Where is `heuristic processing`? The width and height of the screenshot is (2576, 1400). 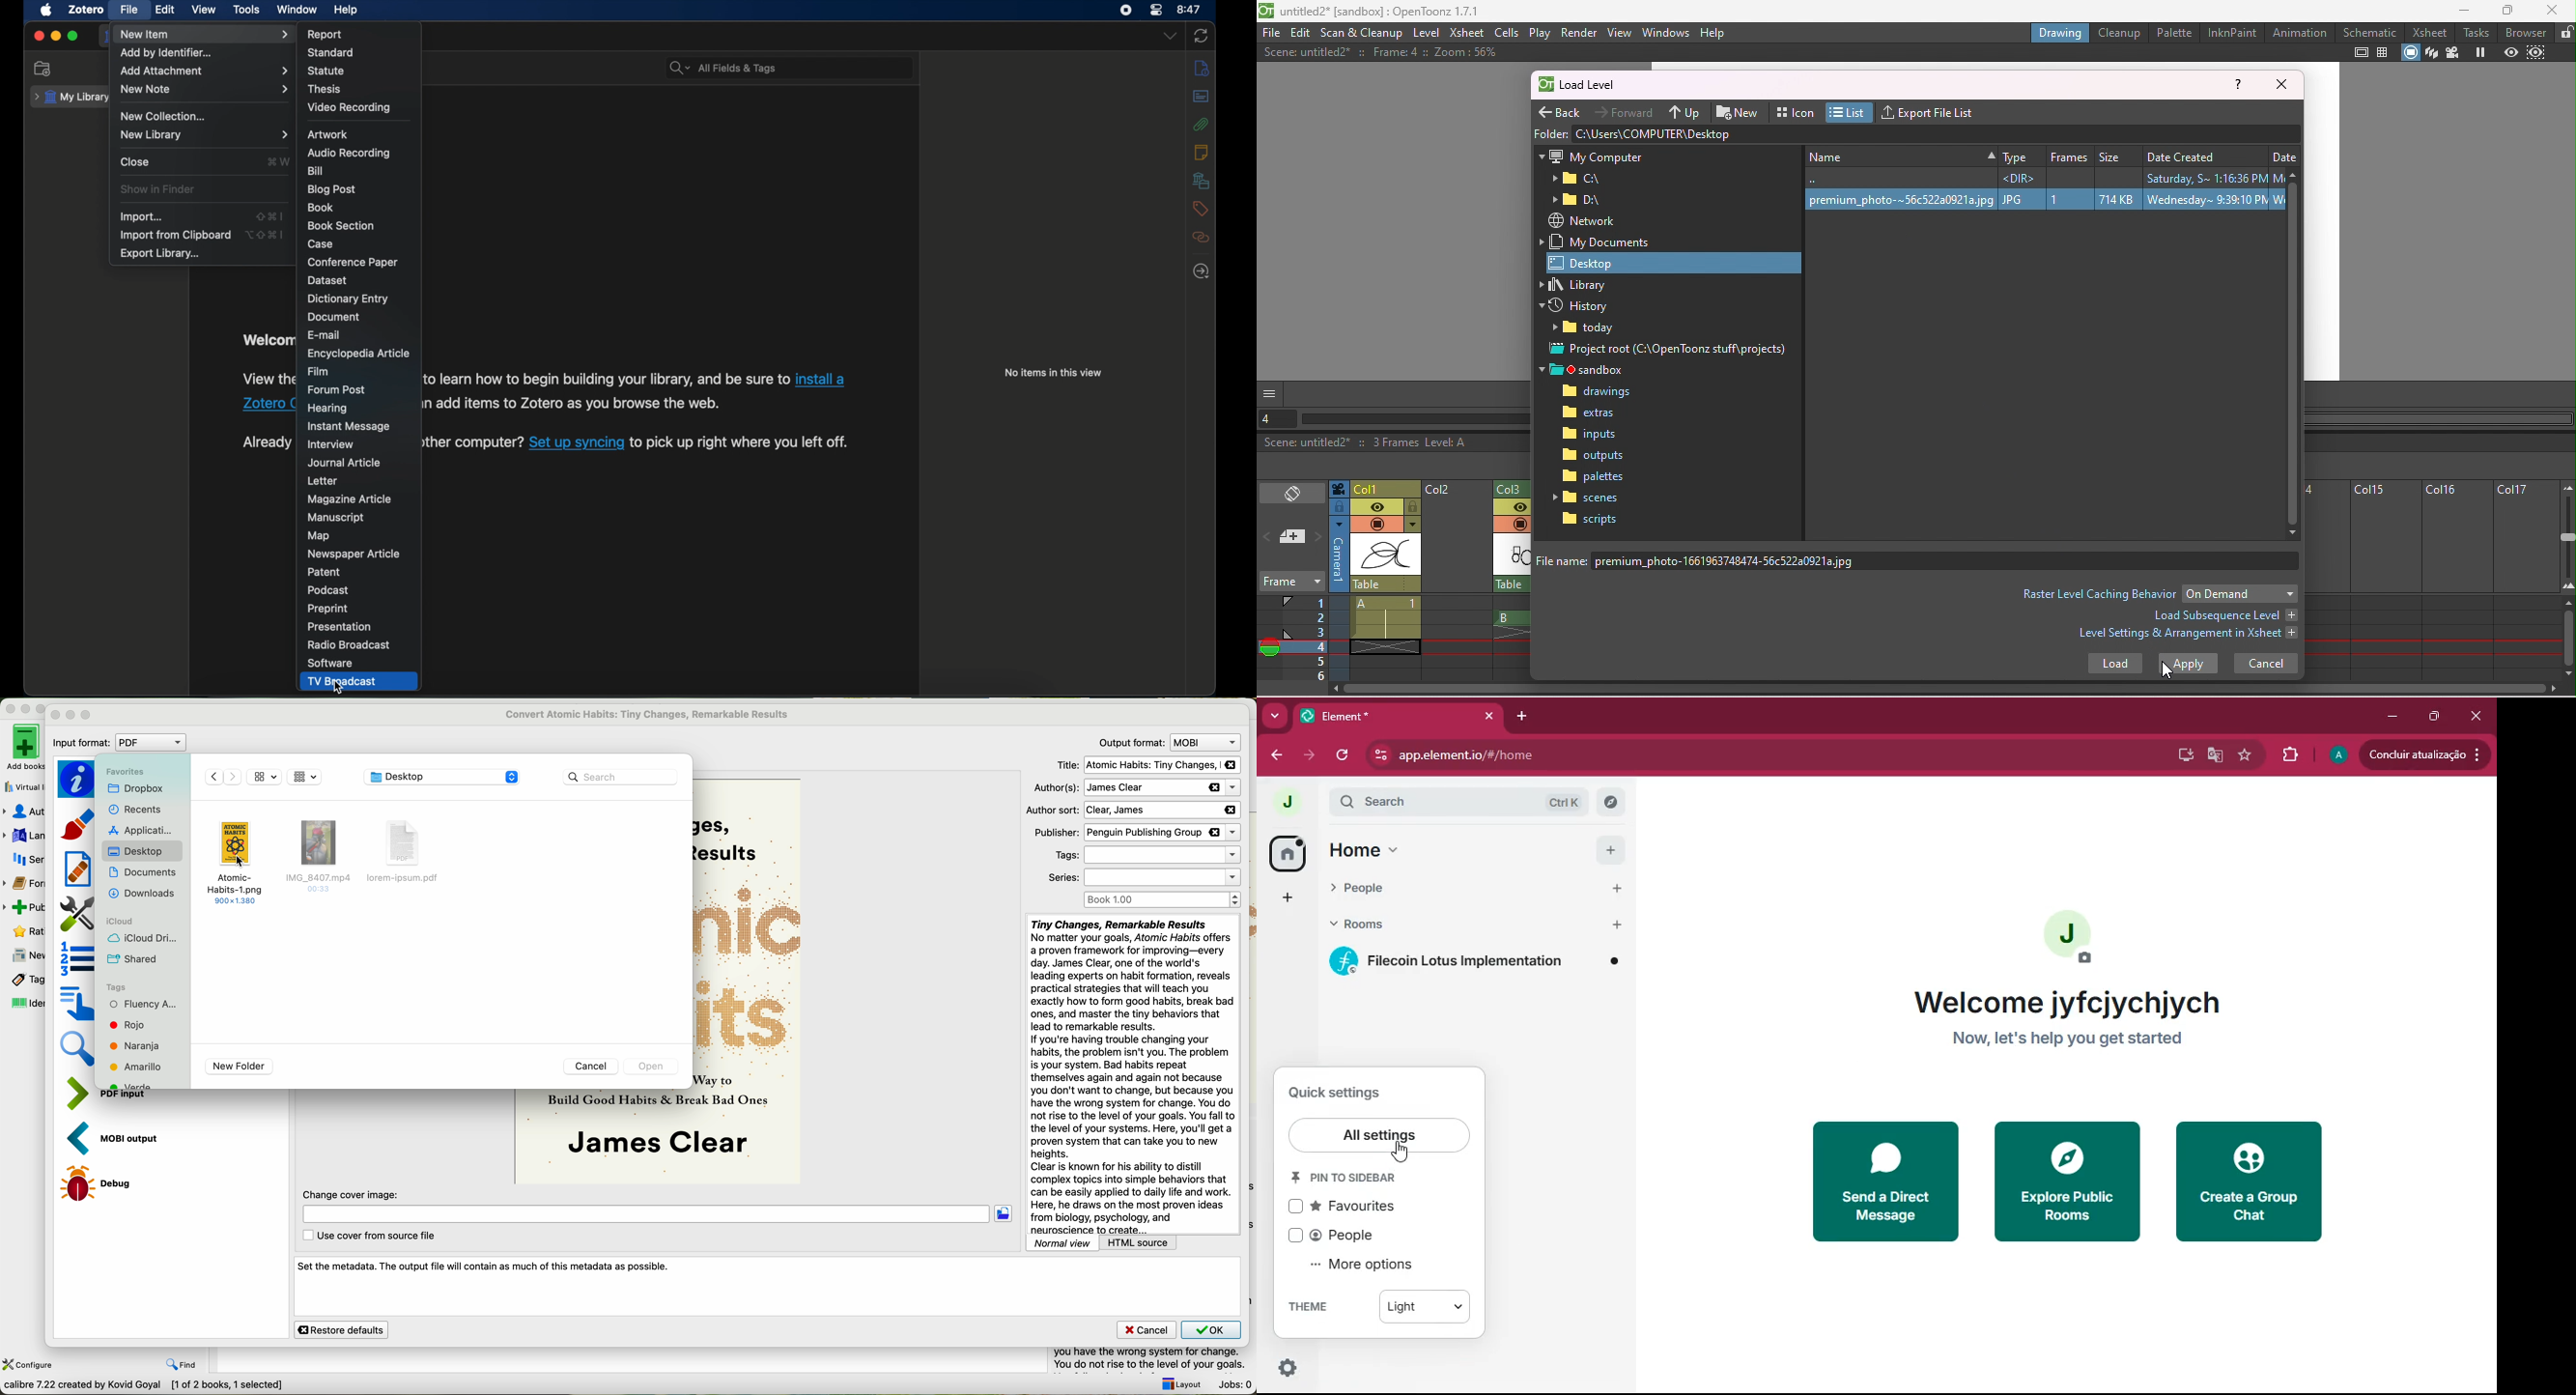 heuristic processing is located at coordinates (78, 869).